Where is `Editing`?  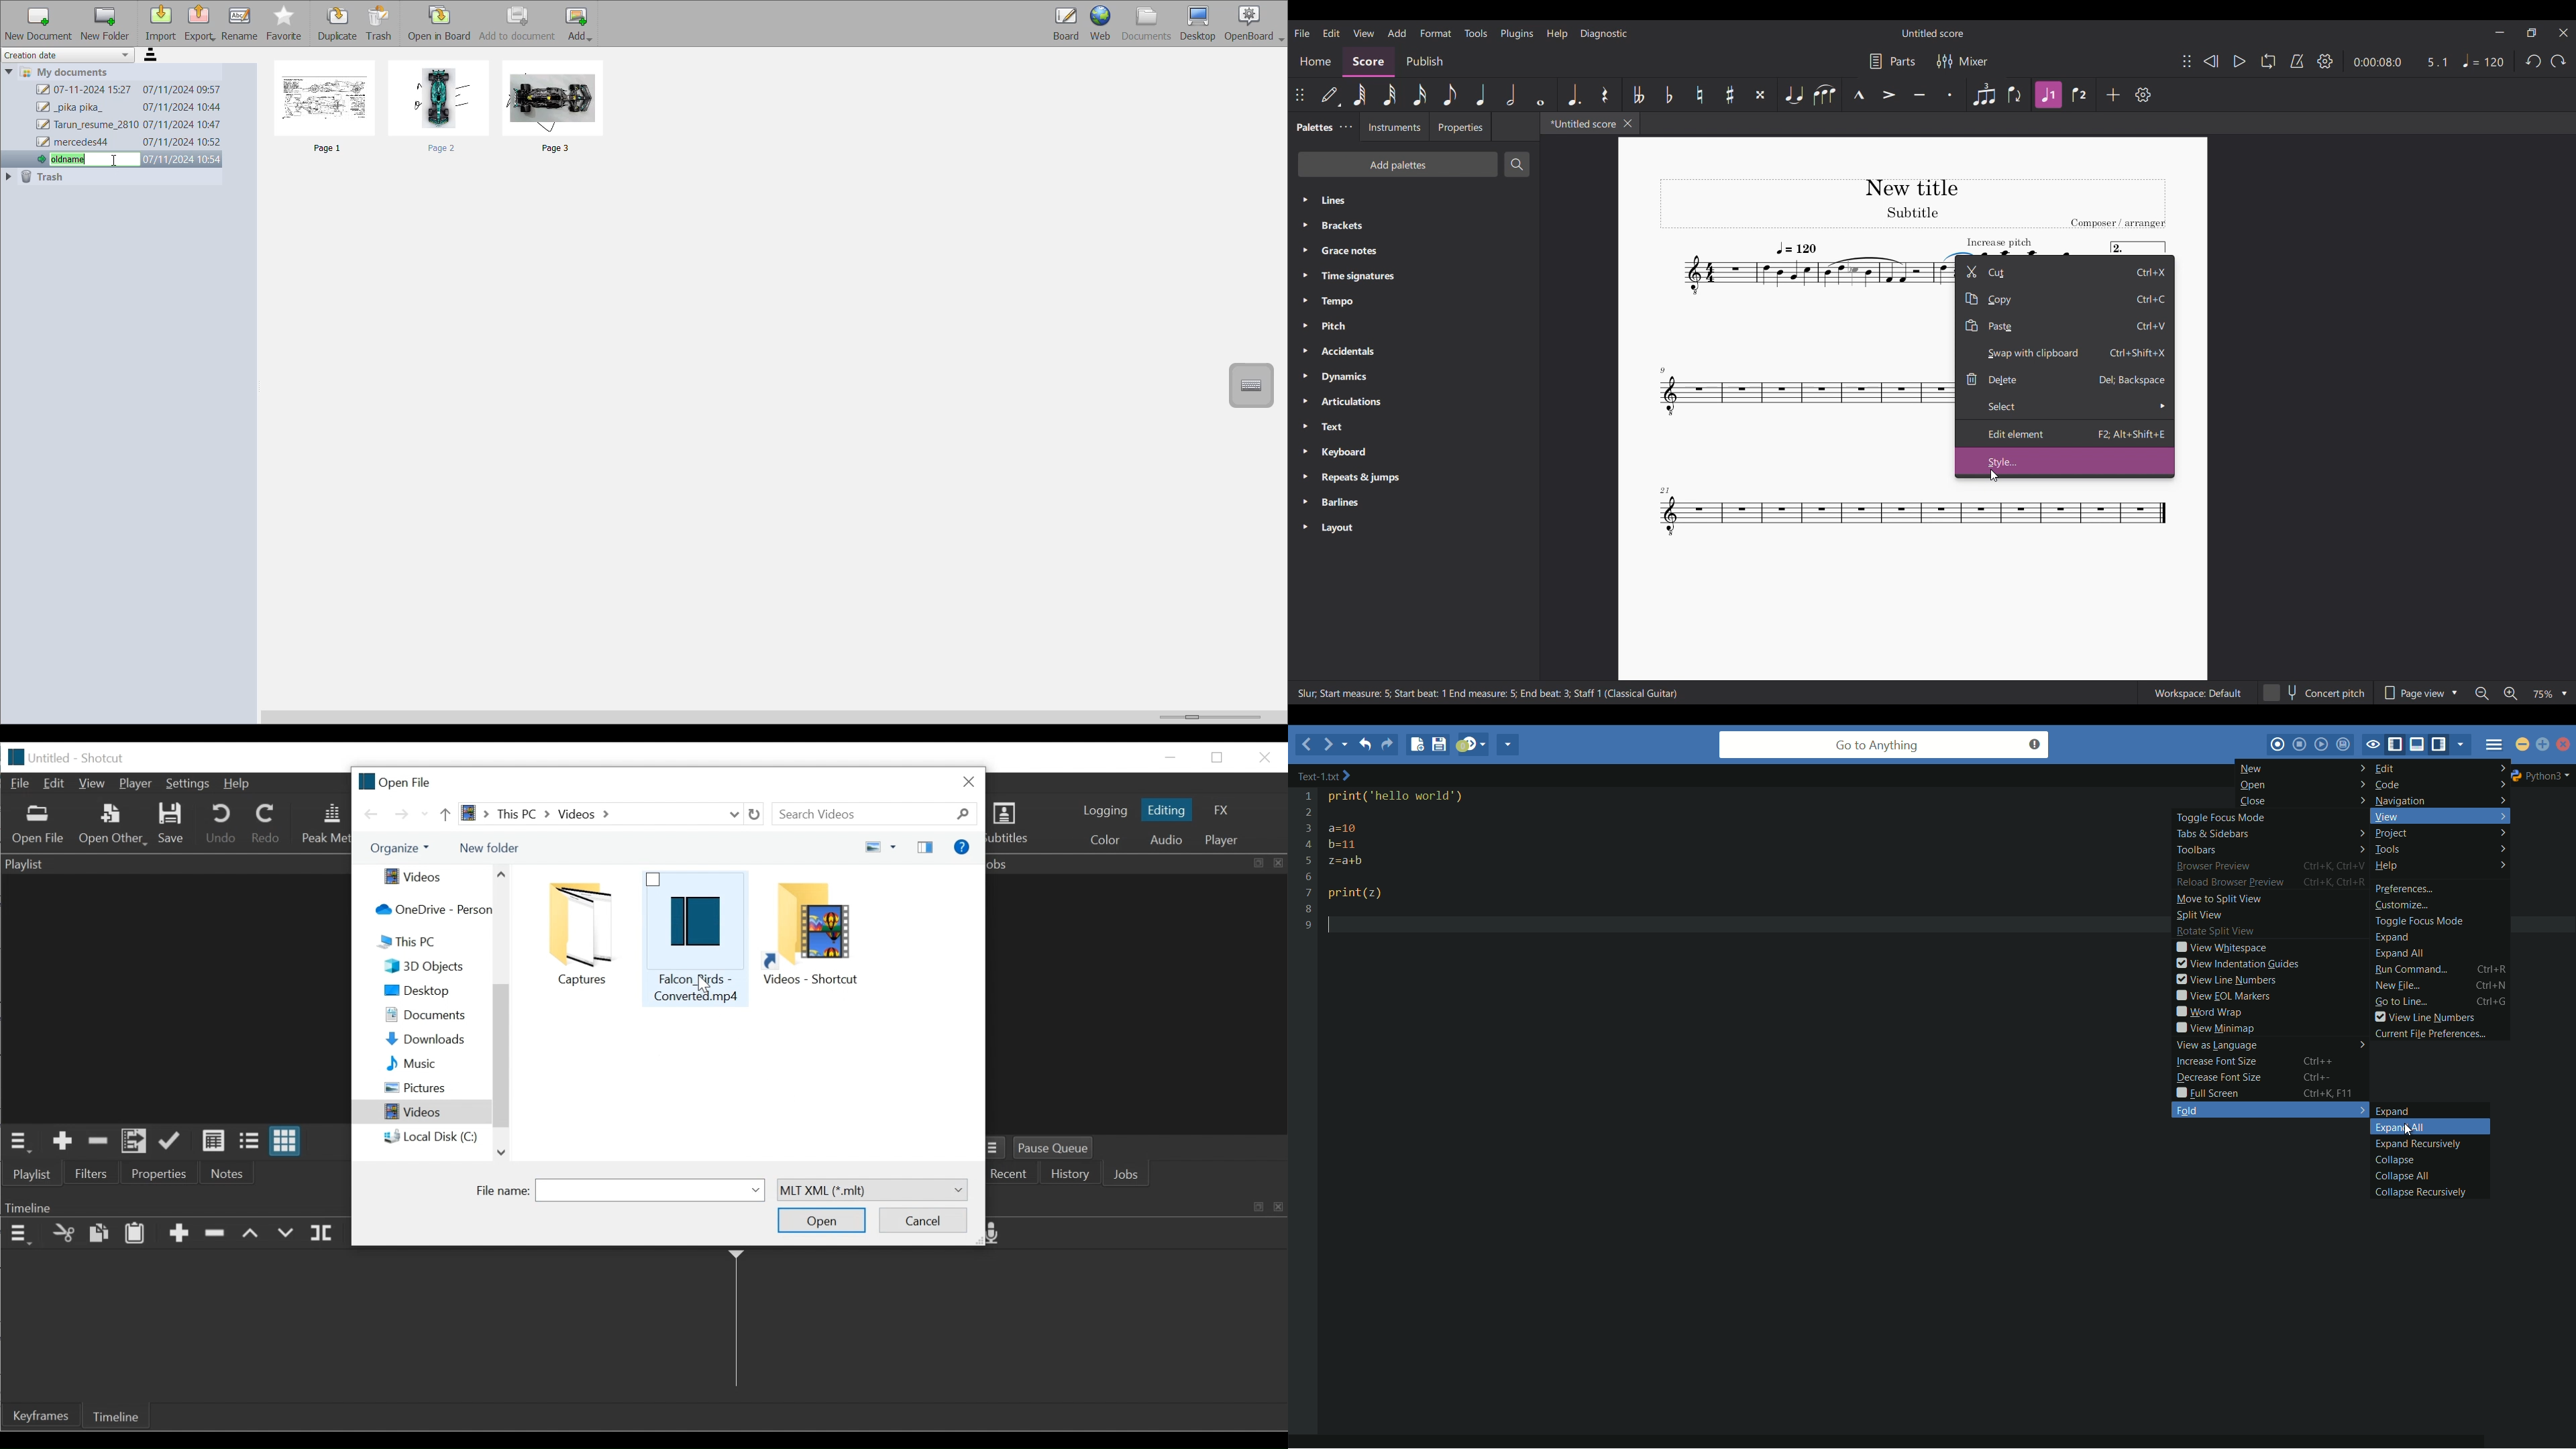
Editing is located at coordinates (1167, 810).